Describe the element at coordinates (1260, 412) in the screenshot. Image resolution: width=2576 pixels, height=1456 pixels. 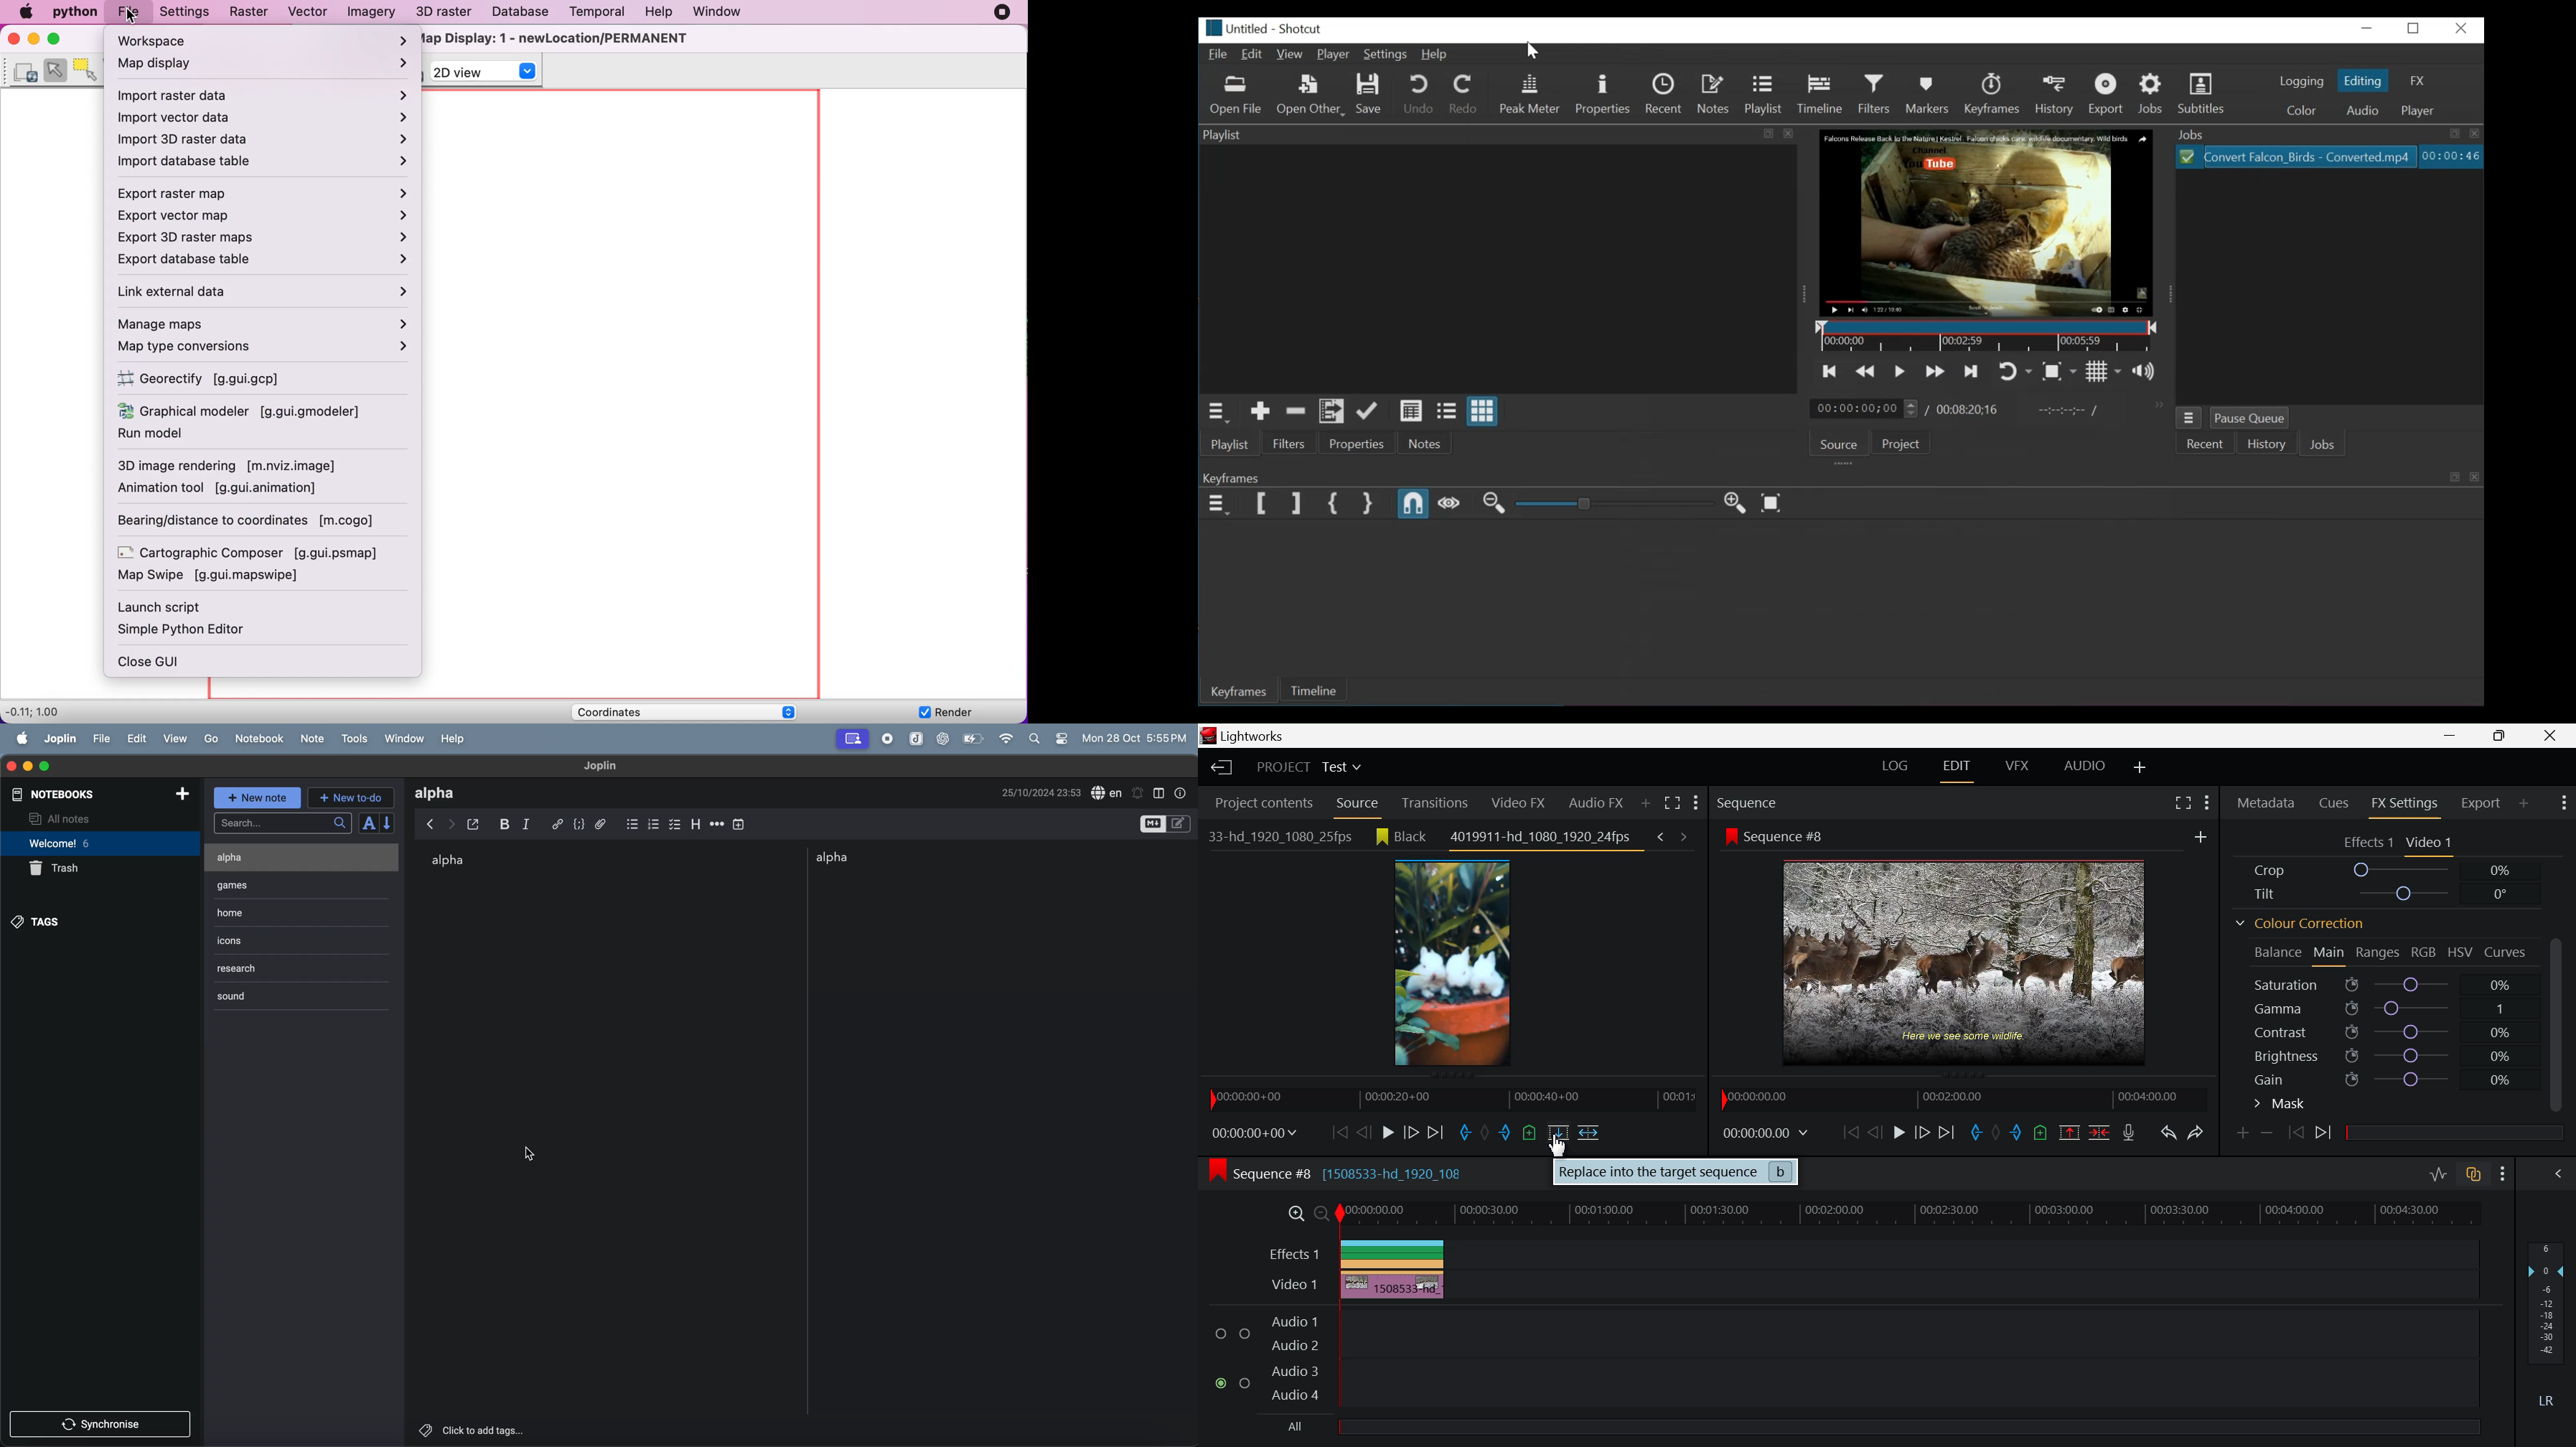
I see `Add to the playlist` at that location.